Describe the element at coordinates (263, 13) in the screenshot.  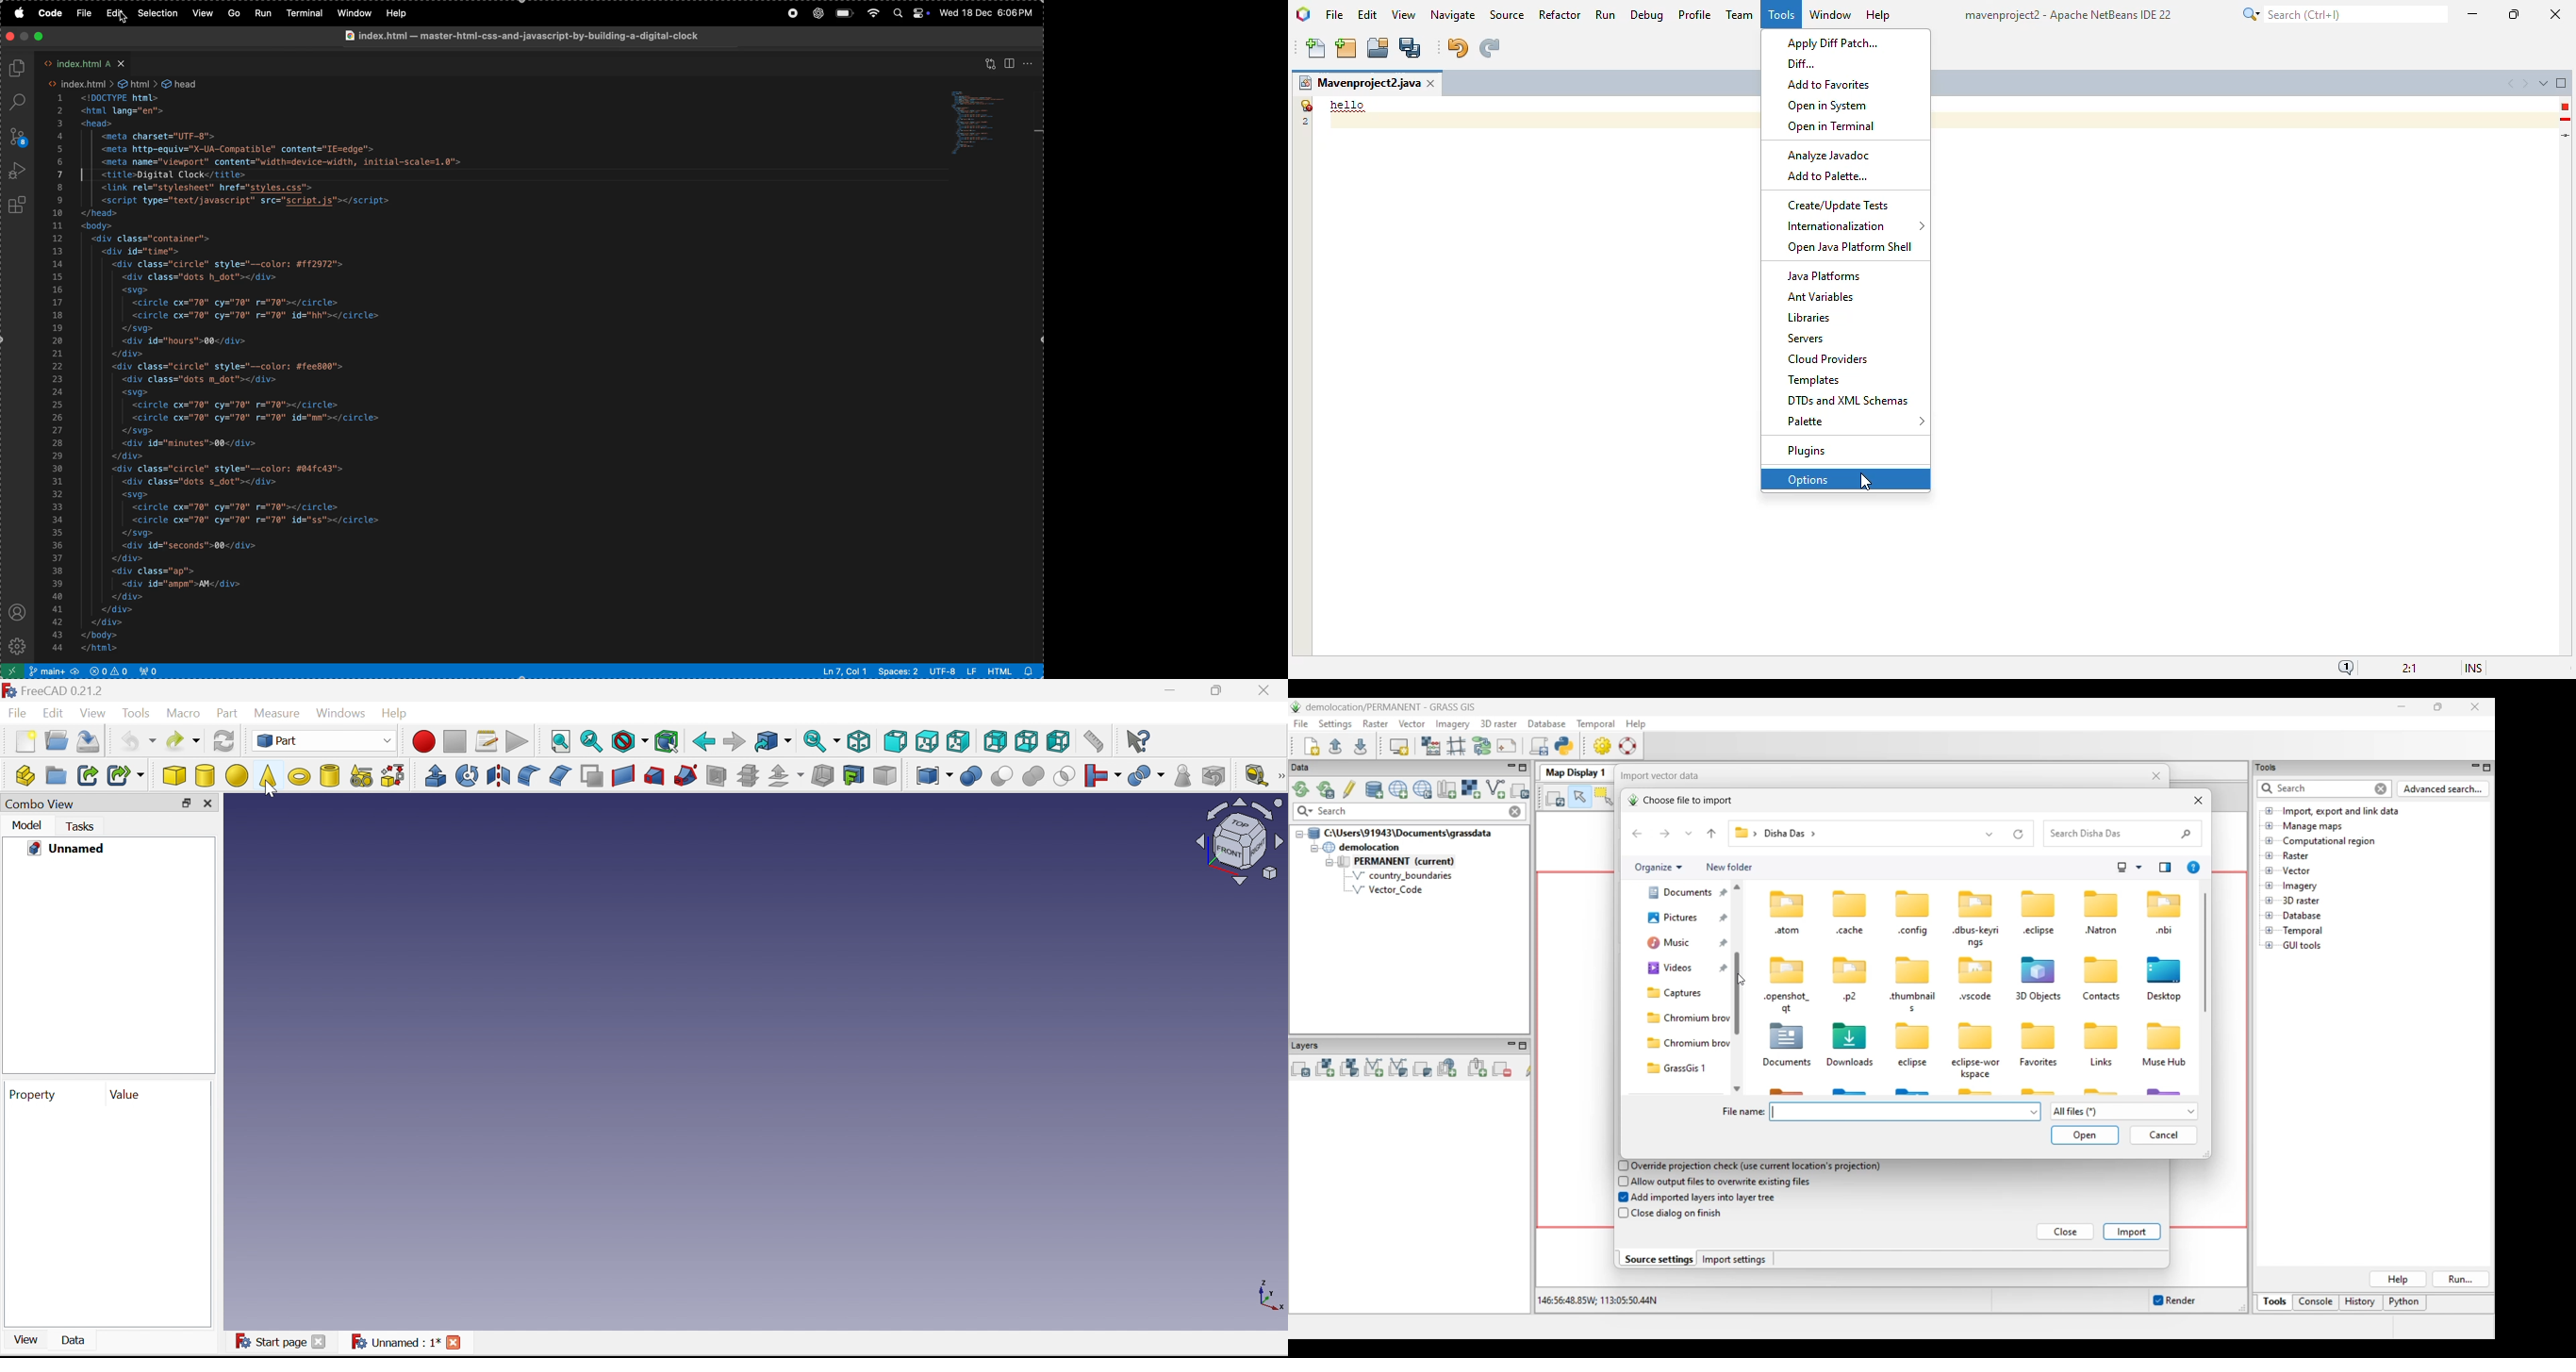
I see `run` at that location.